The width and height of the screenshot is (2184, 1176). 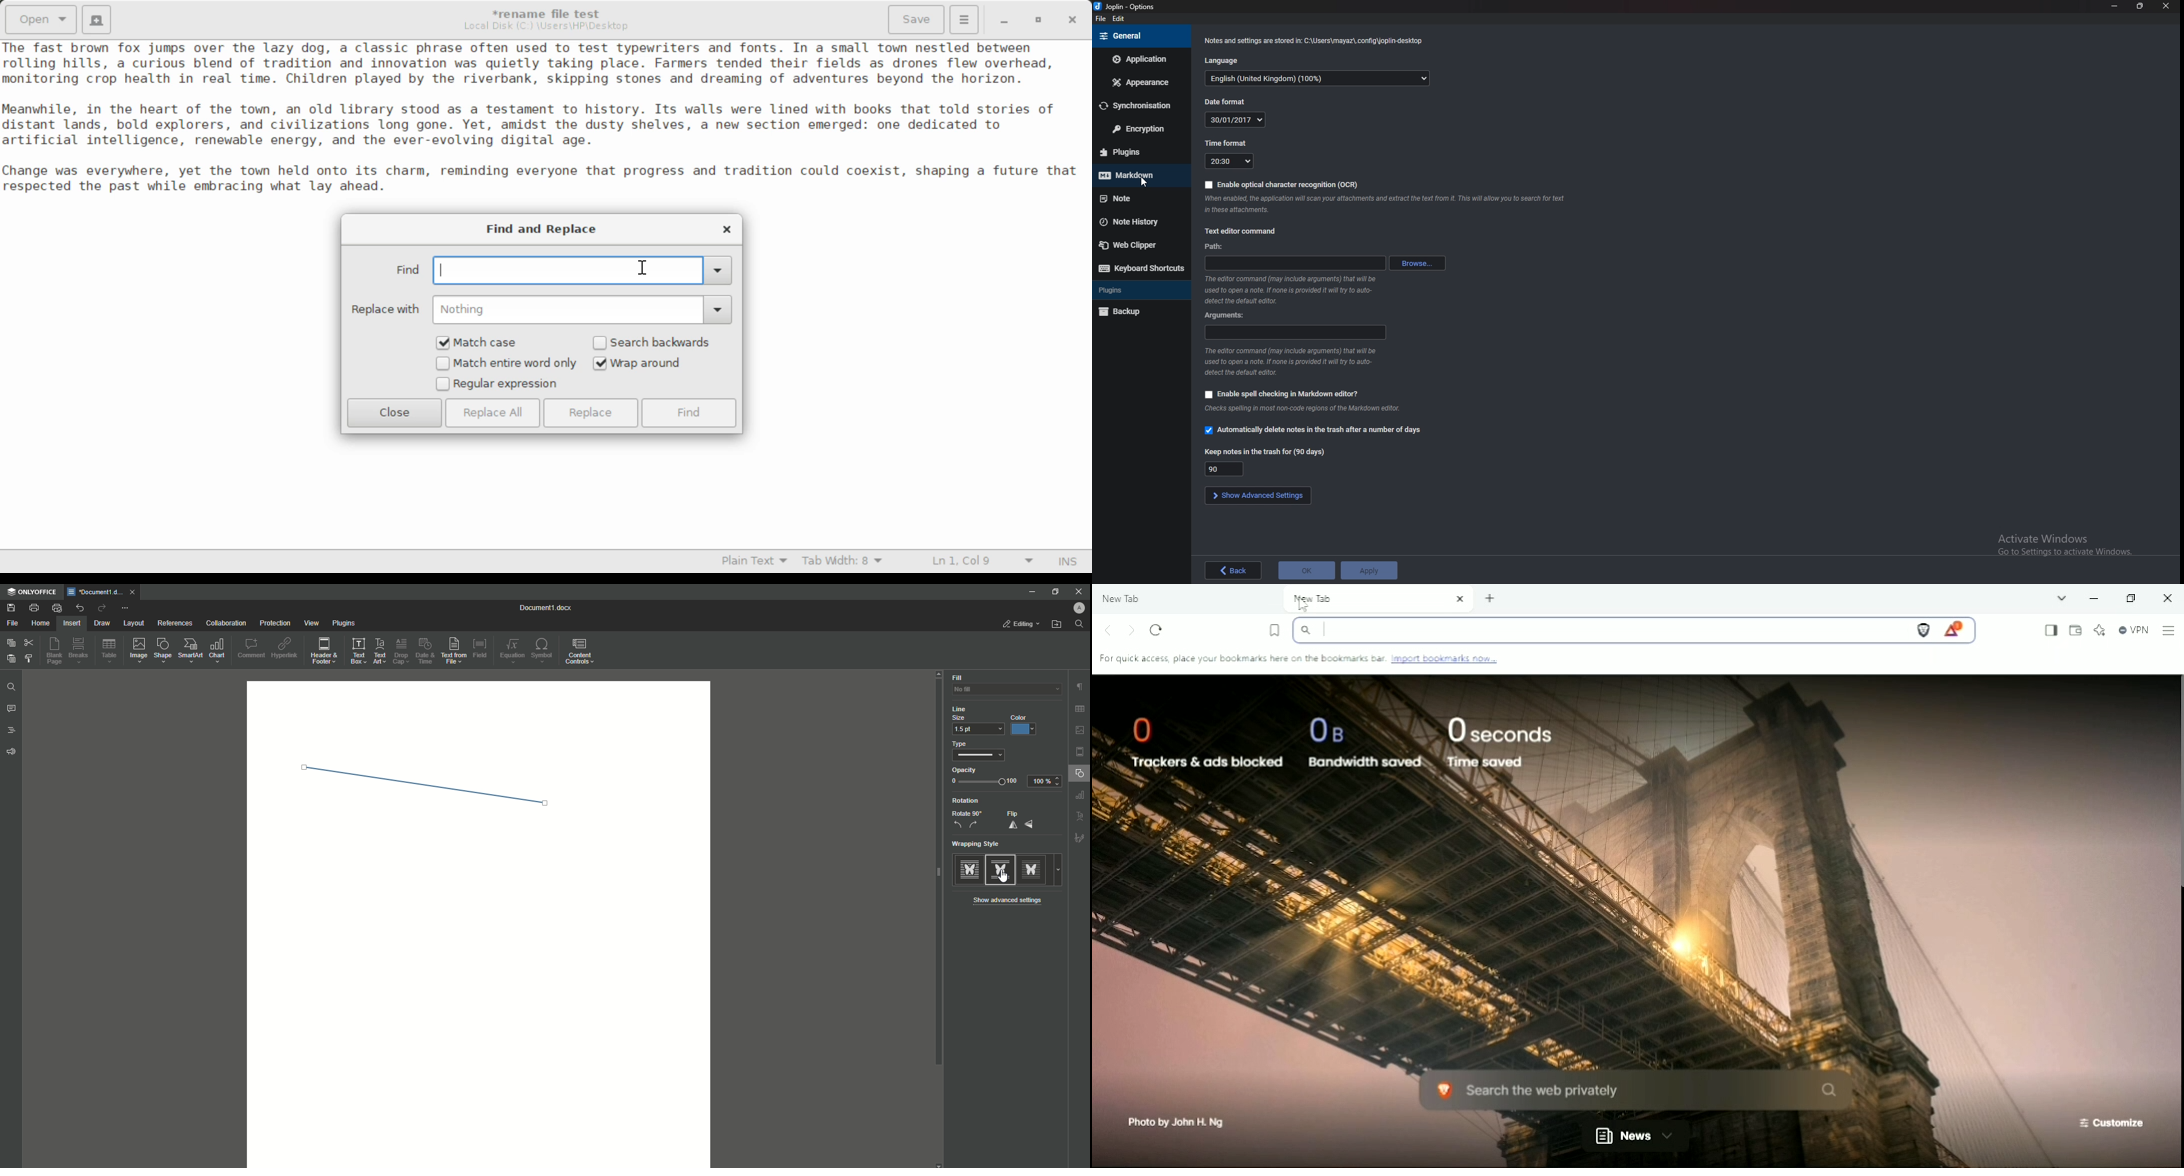 I want to click on Hyperlink, so click(x=286, y=649).